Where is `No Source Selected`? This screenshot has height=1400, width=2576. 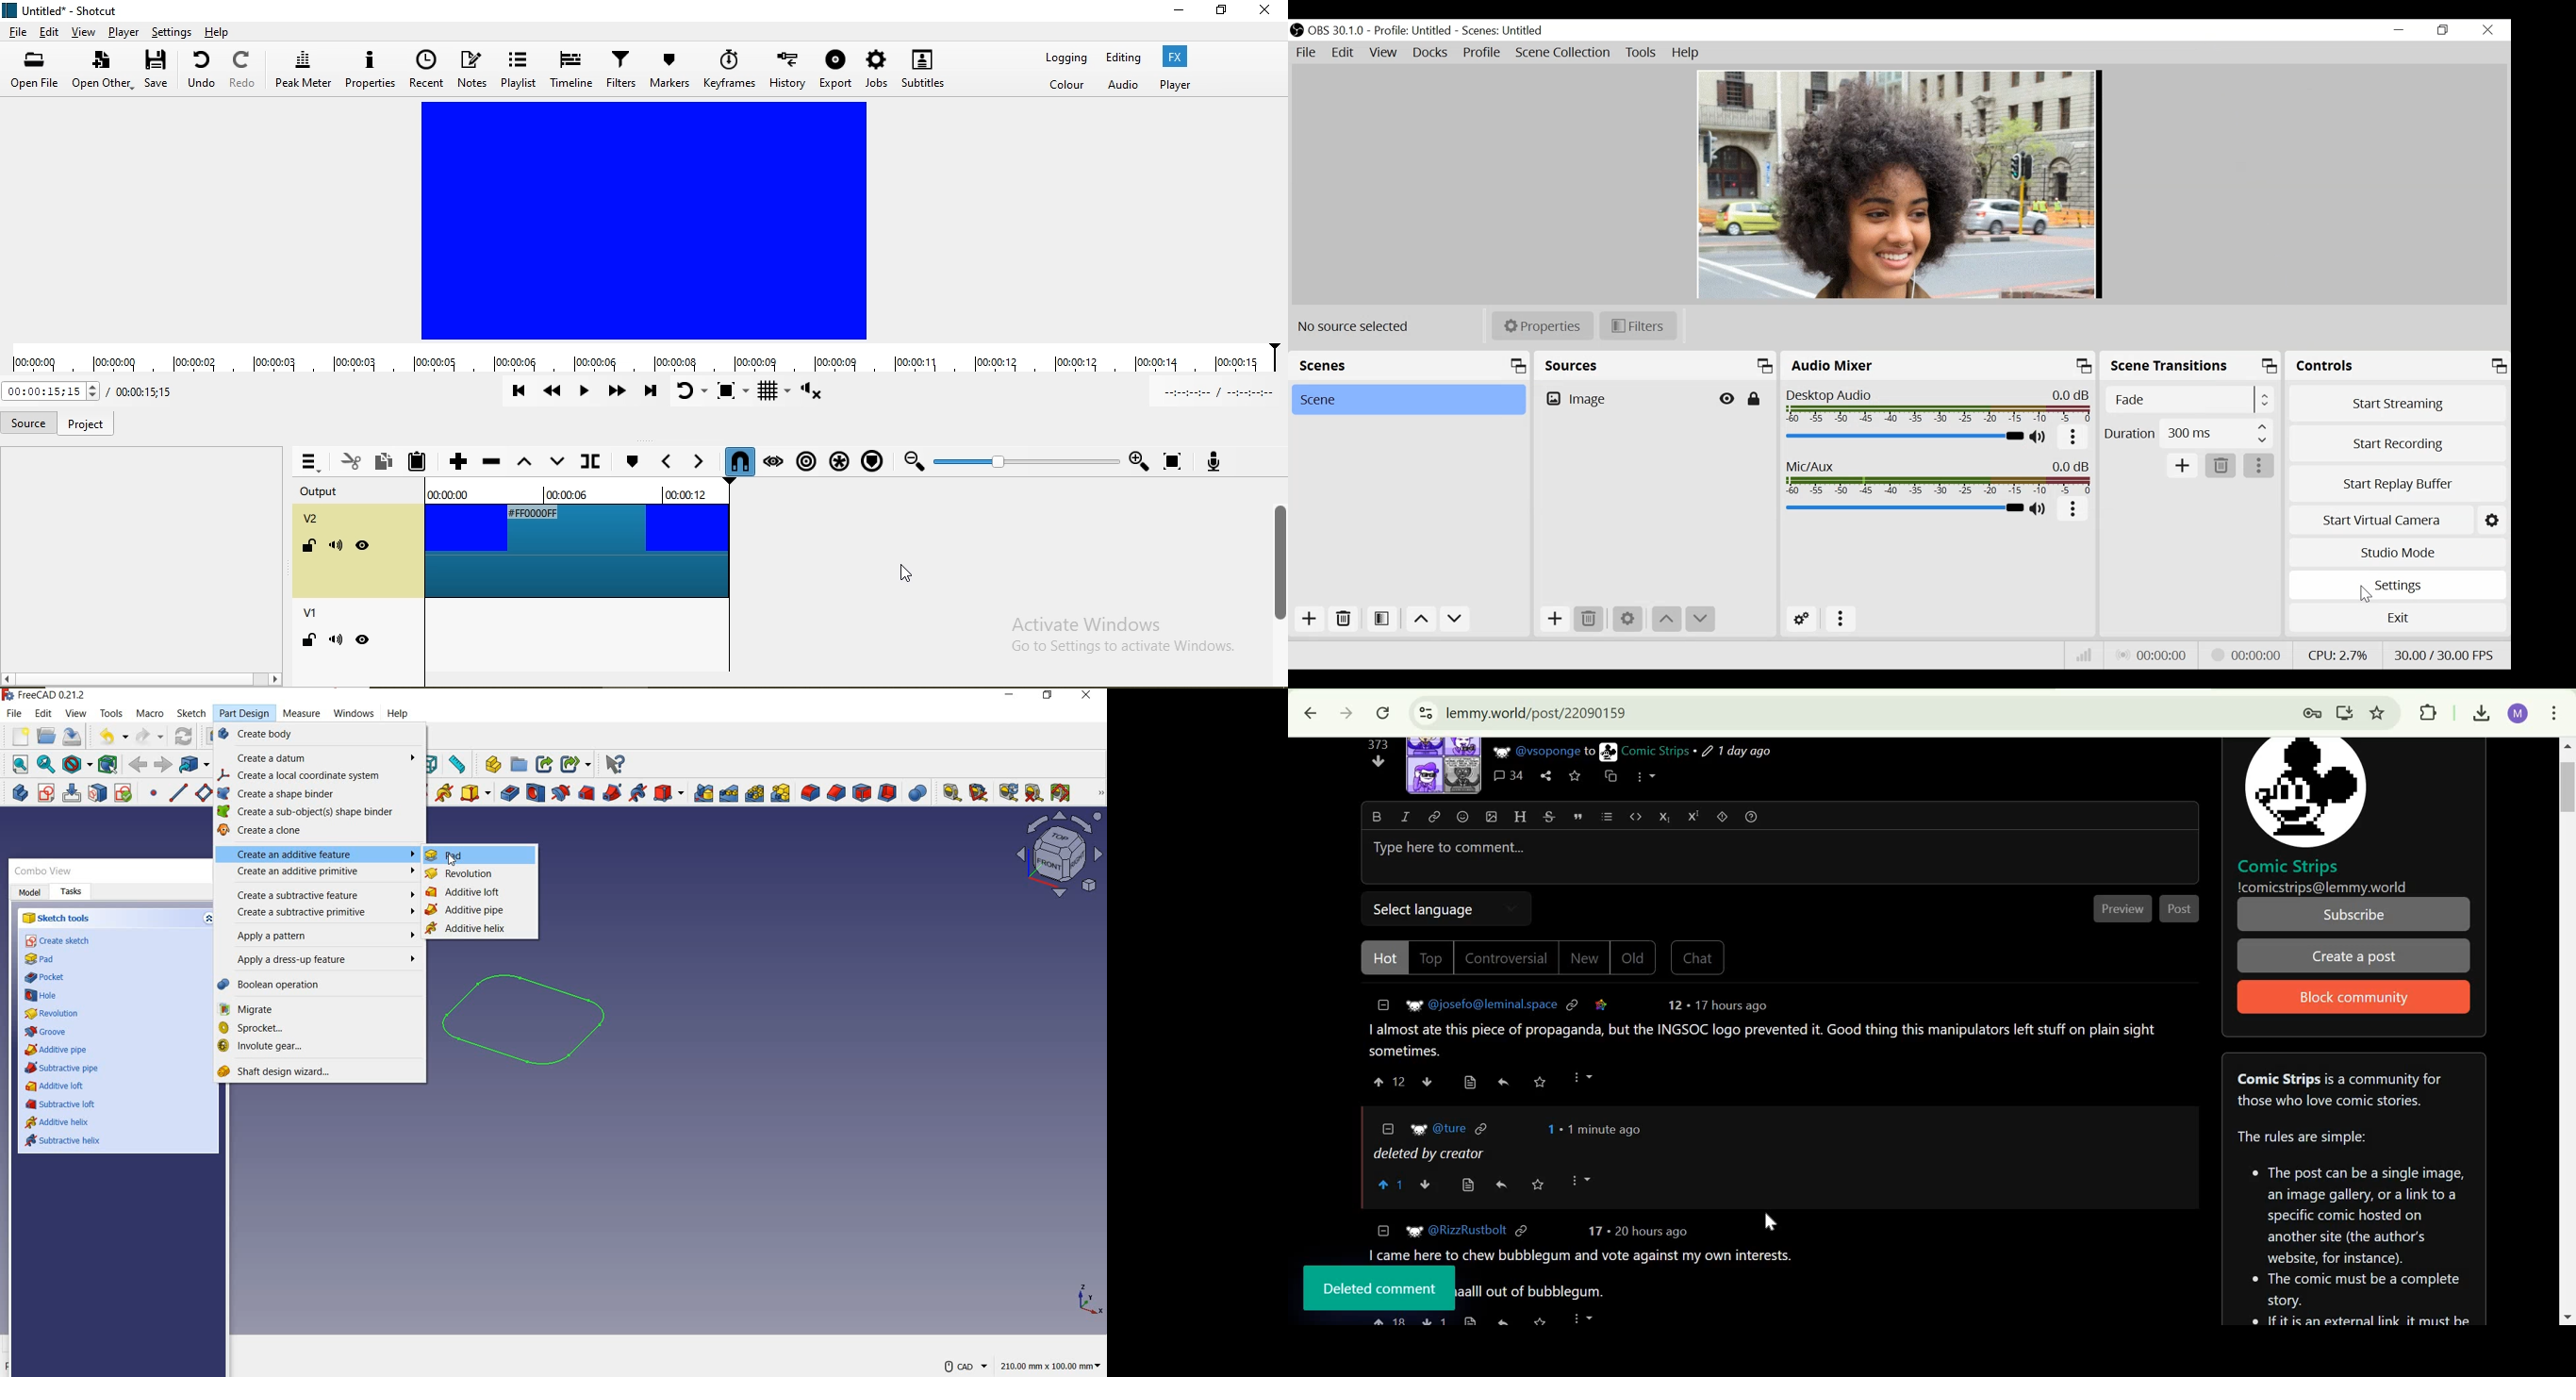 No Source Selected is located at coordinates (1358, 326).